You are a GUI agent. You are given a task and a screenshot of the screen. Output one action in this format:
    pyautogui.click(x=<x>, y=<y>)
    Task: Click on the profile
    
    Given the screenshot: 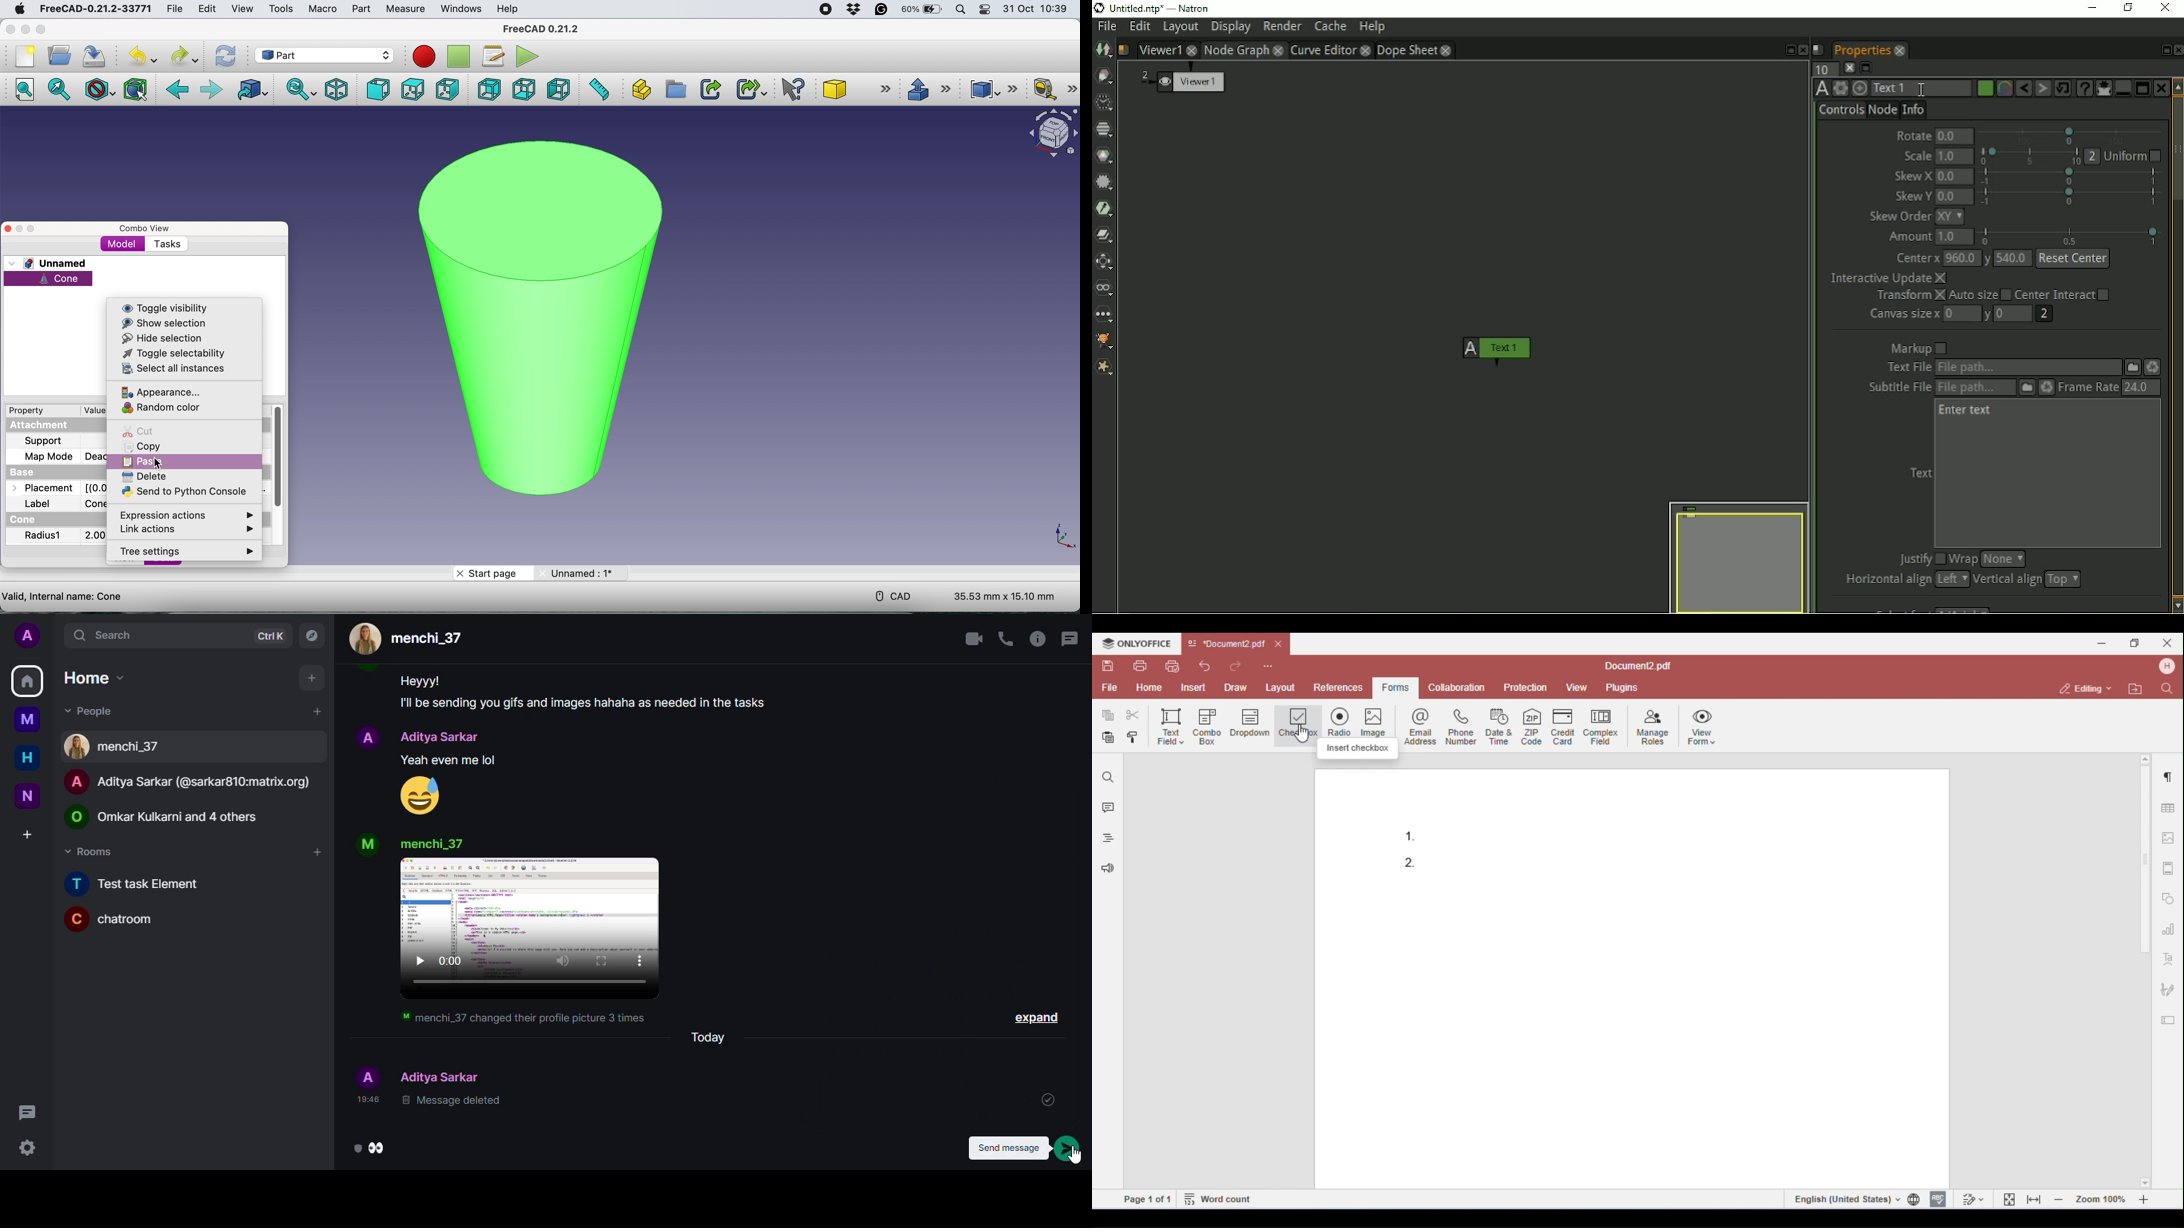 What is the action you would take?
    pyautogui.click(x=365, y=1075)
    